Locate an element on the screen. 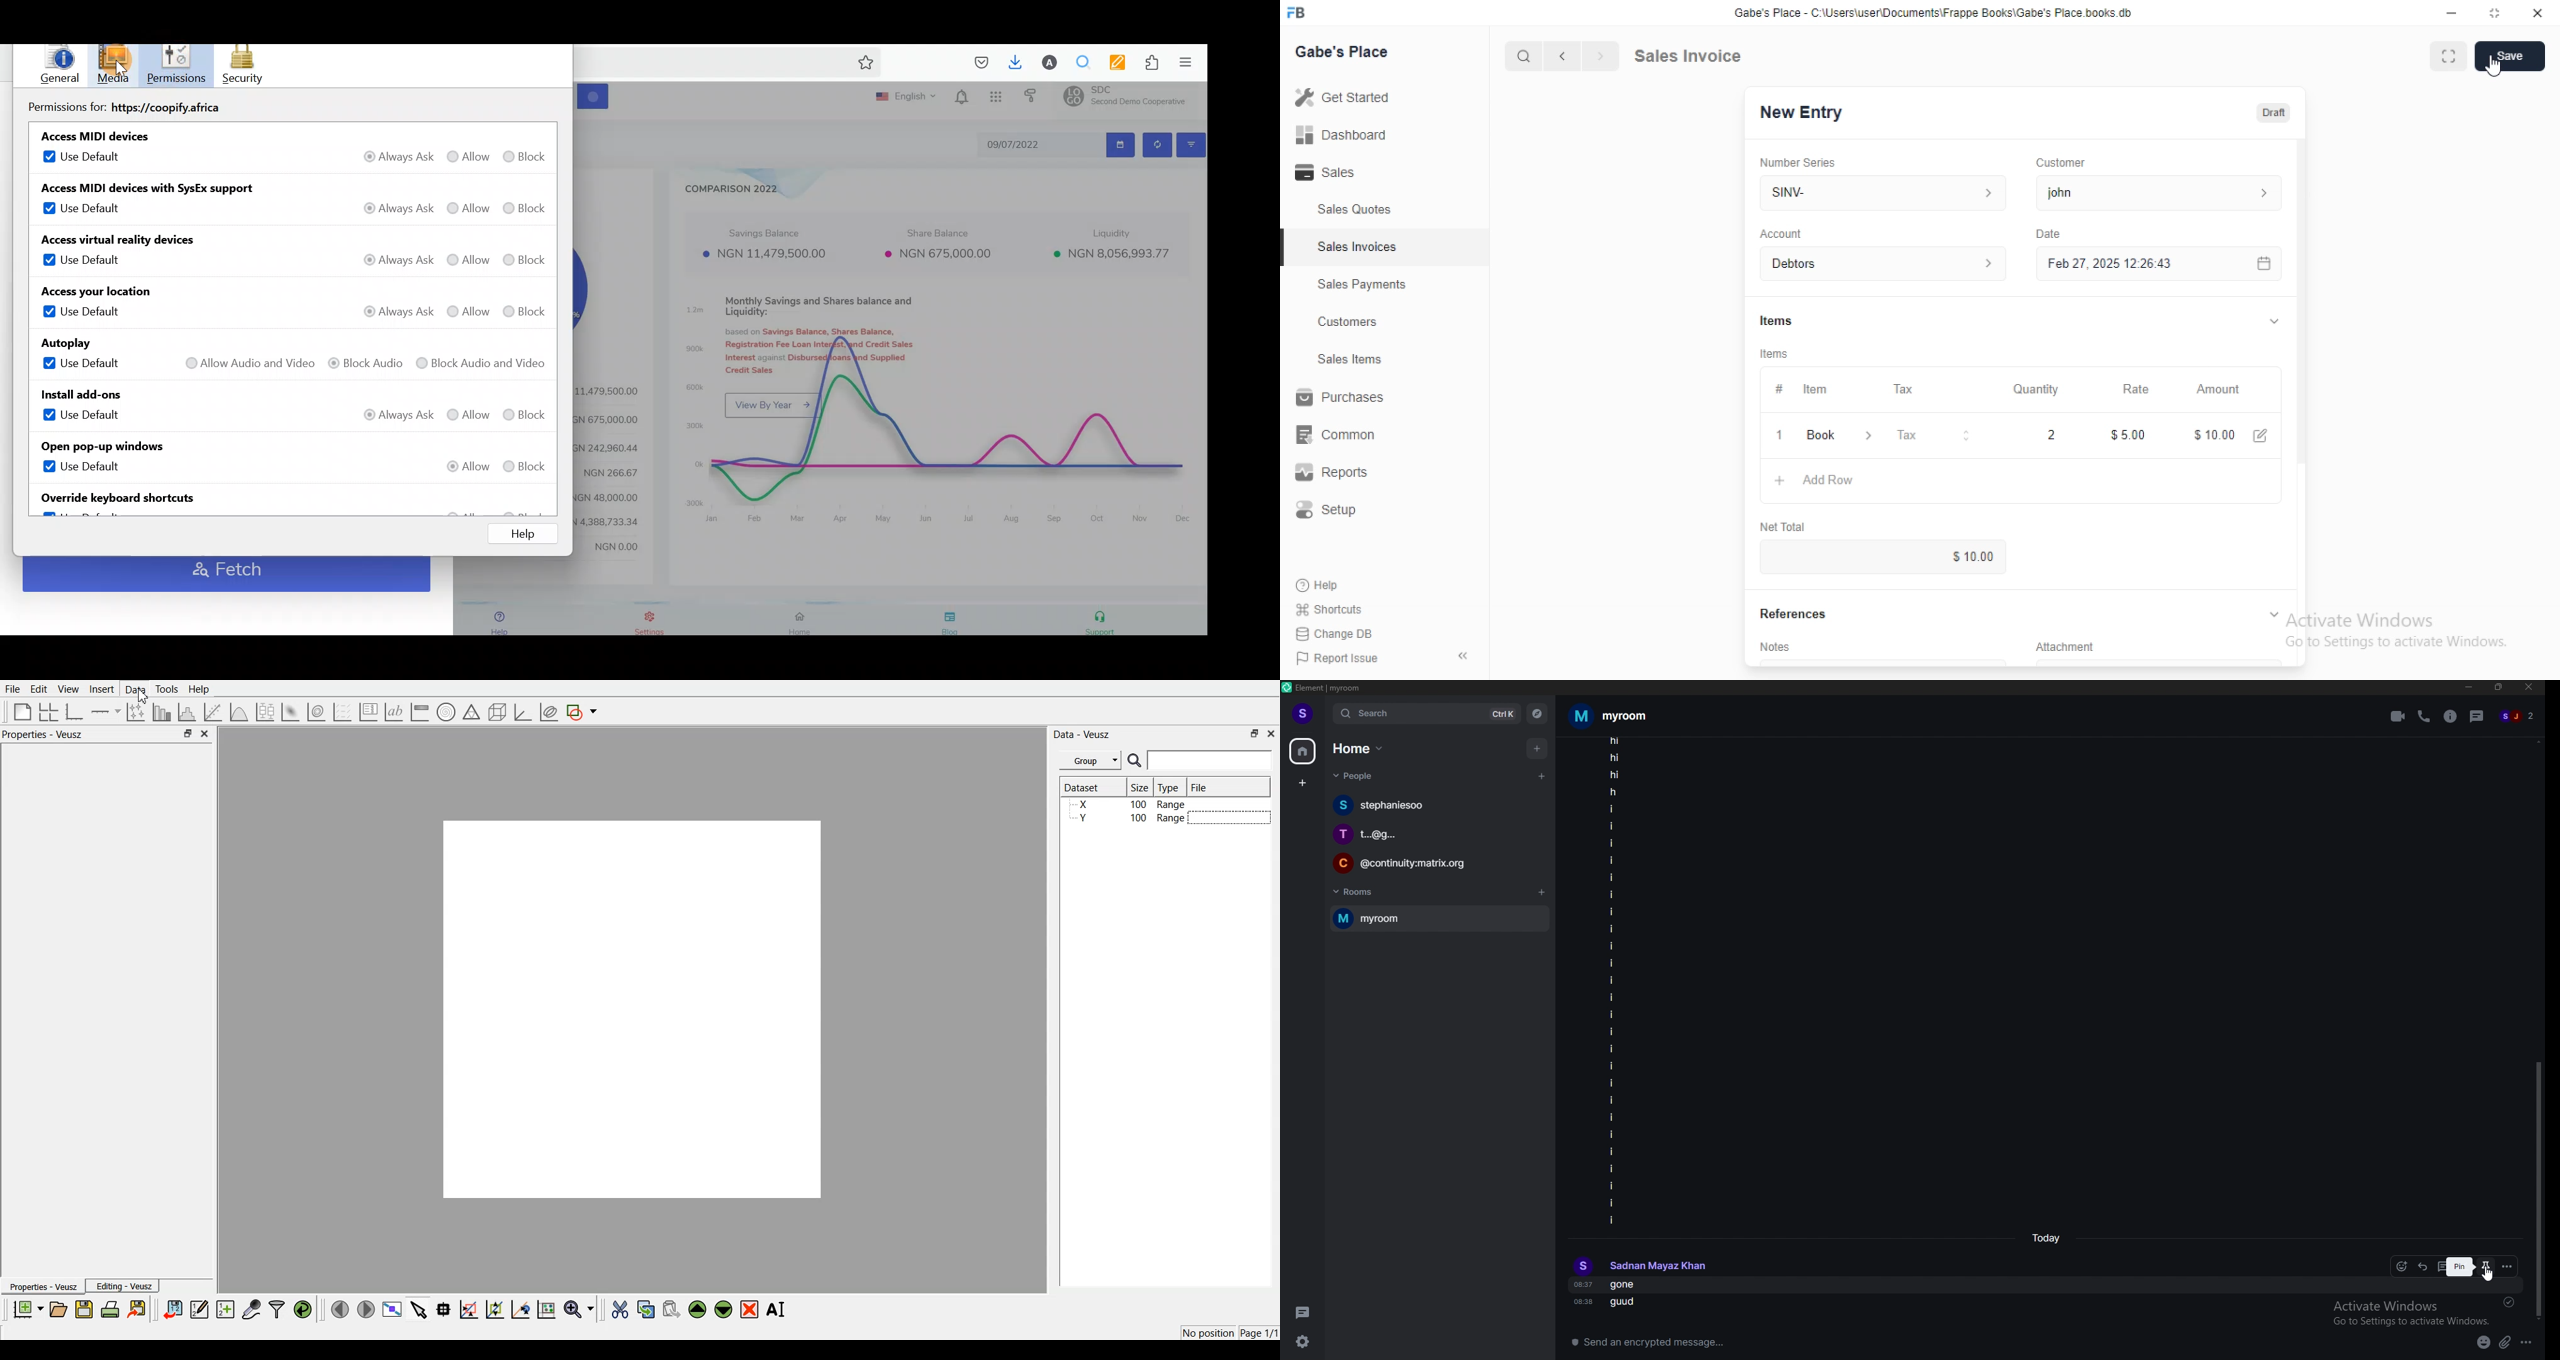 The width and height of the screenshot is (2576, 1372). Cursor is located at coordinates (115, 65).